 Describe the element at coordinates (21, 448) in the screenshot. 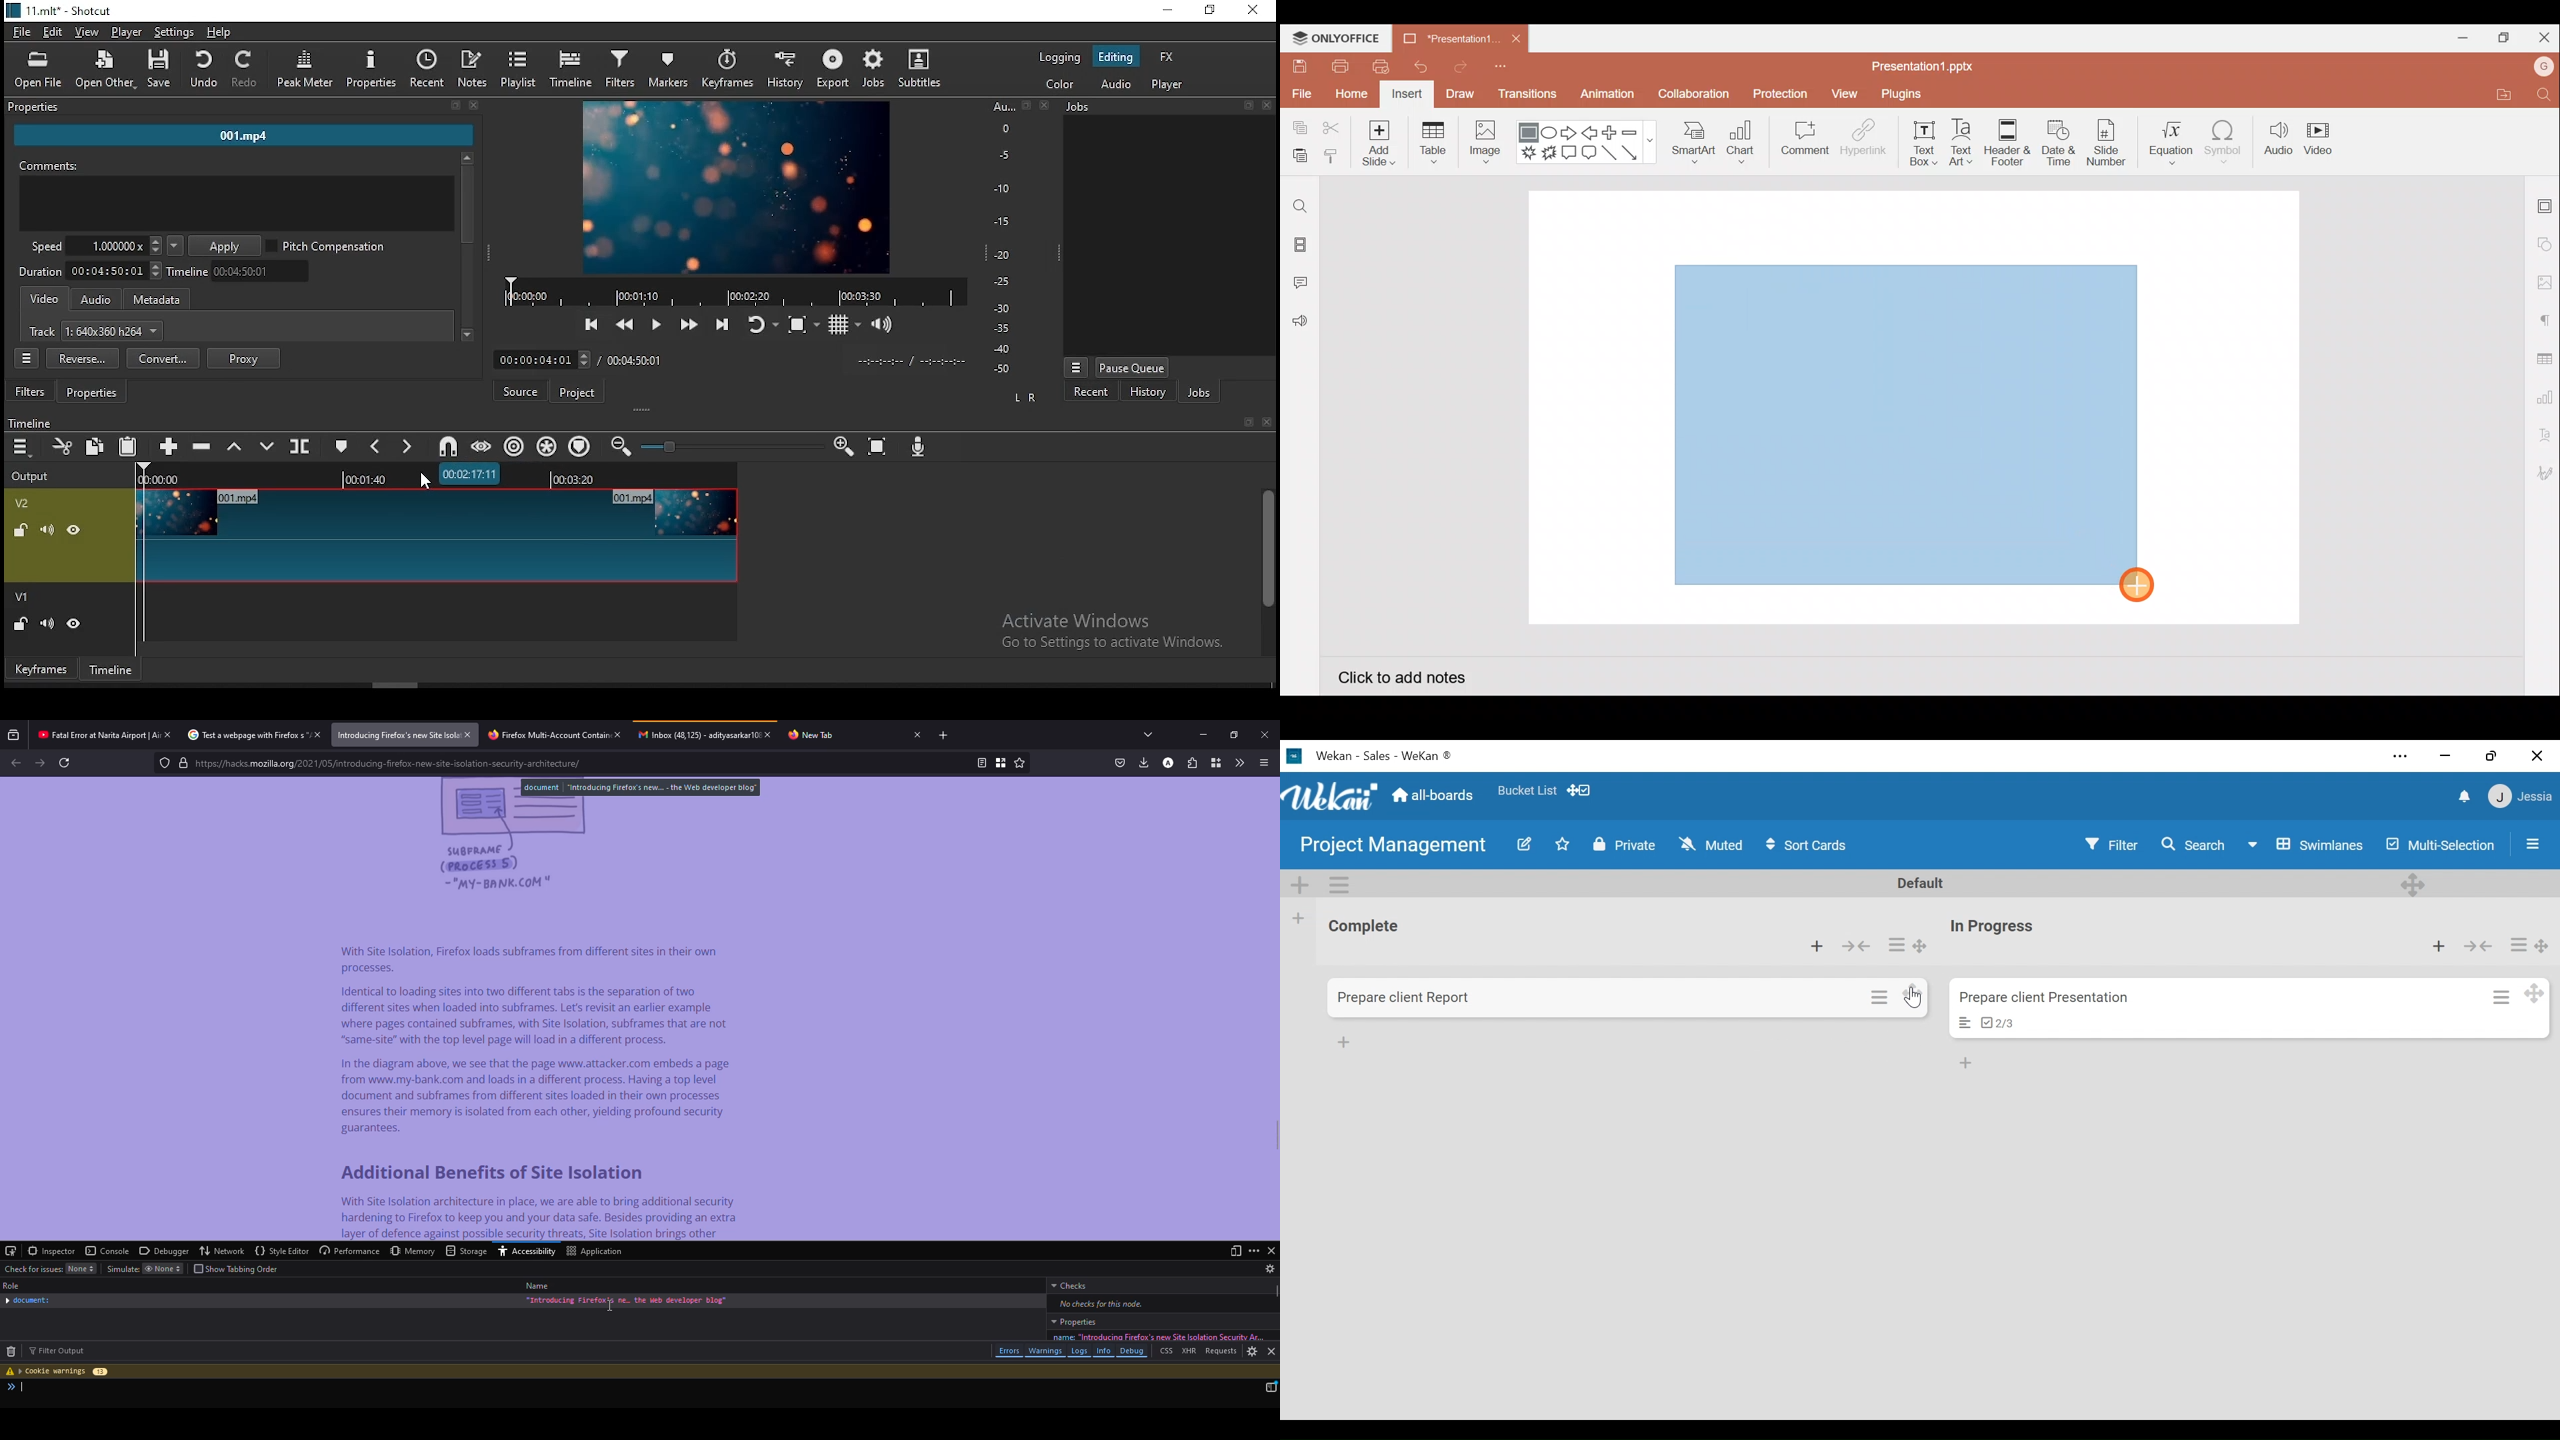

I see `timeline menu` at that location.